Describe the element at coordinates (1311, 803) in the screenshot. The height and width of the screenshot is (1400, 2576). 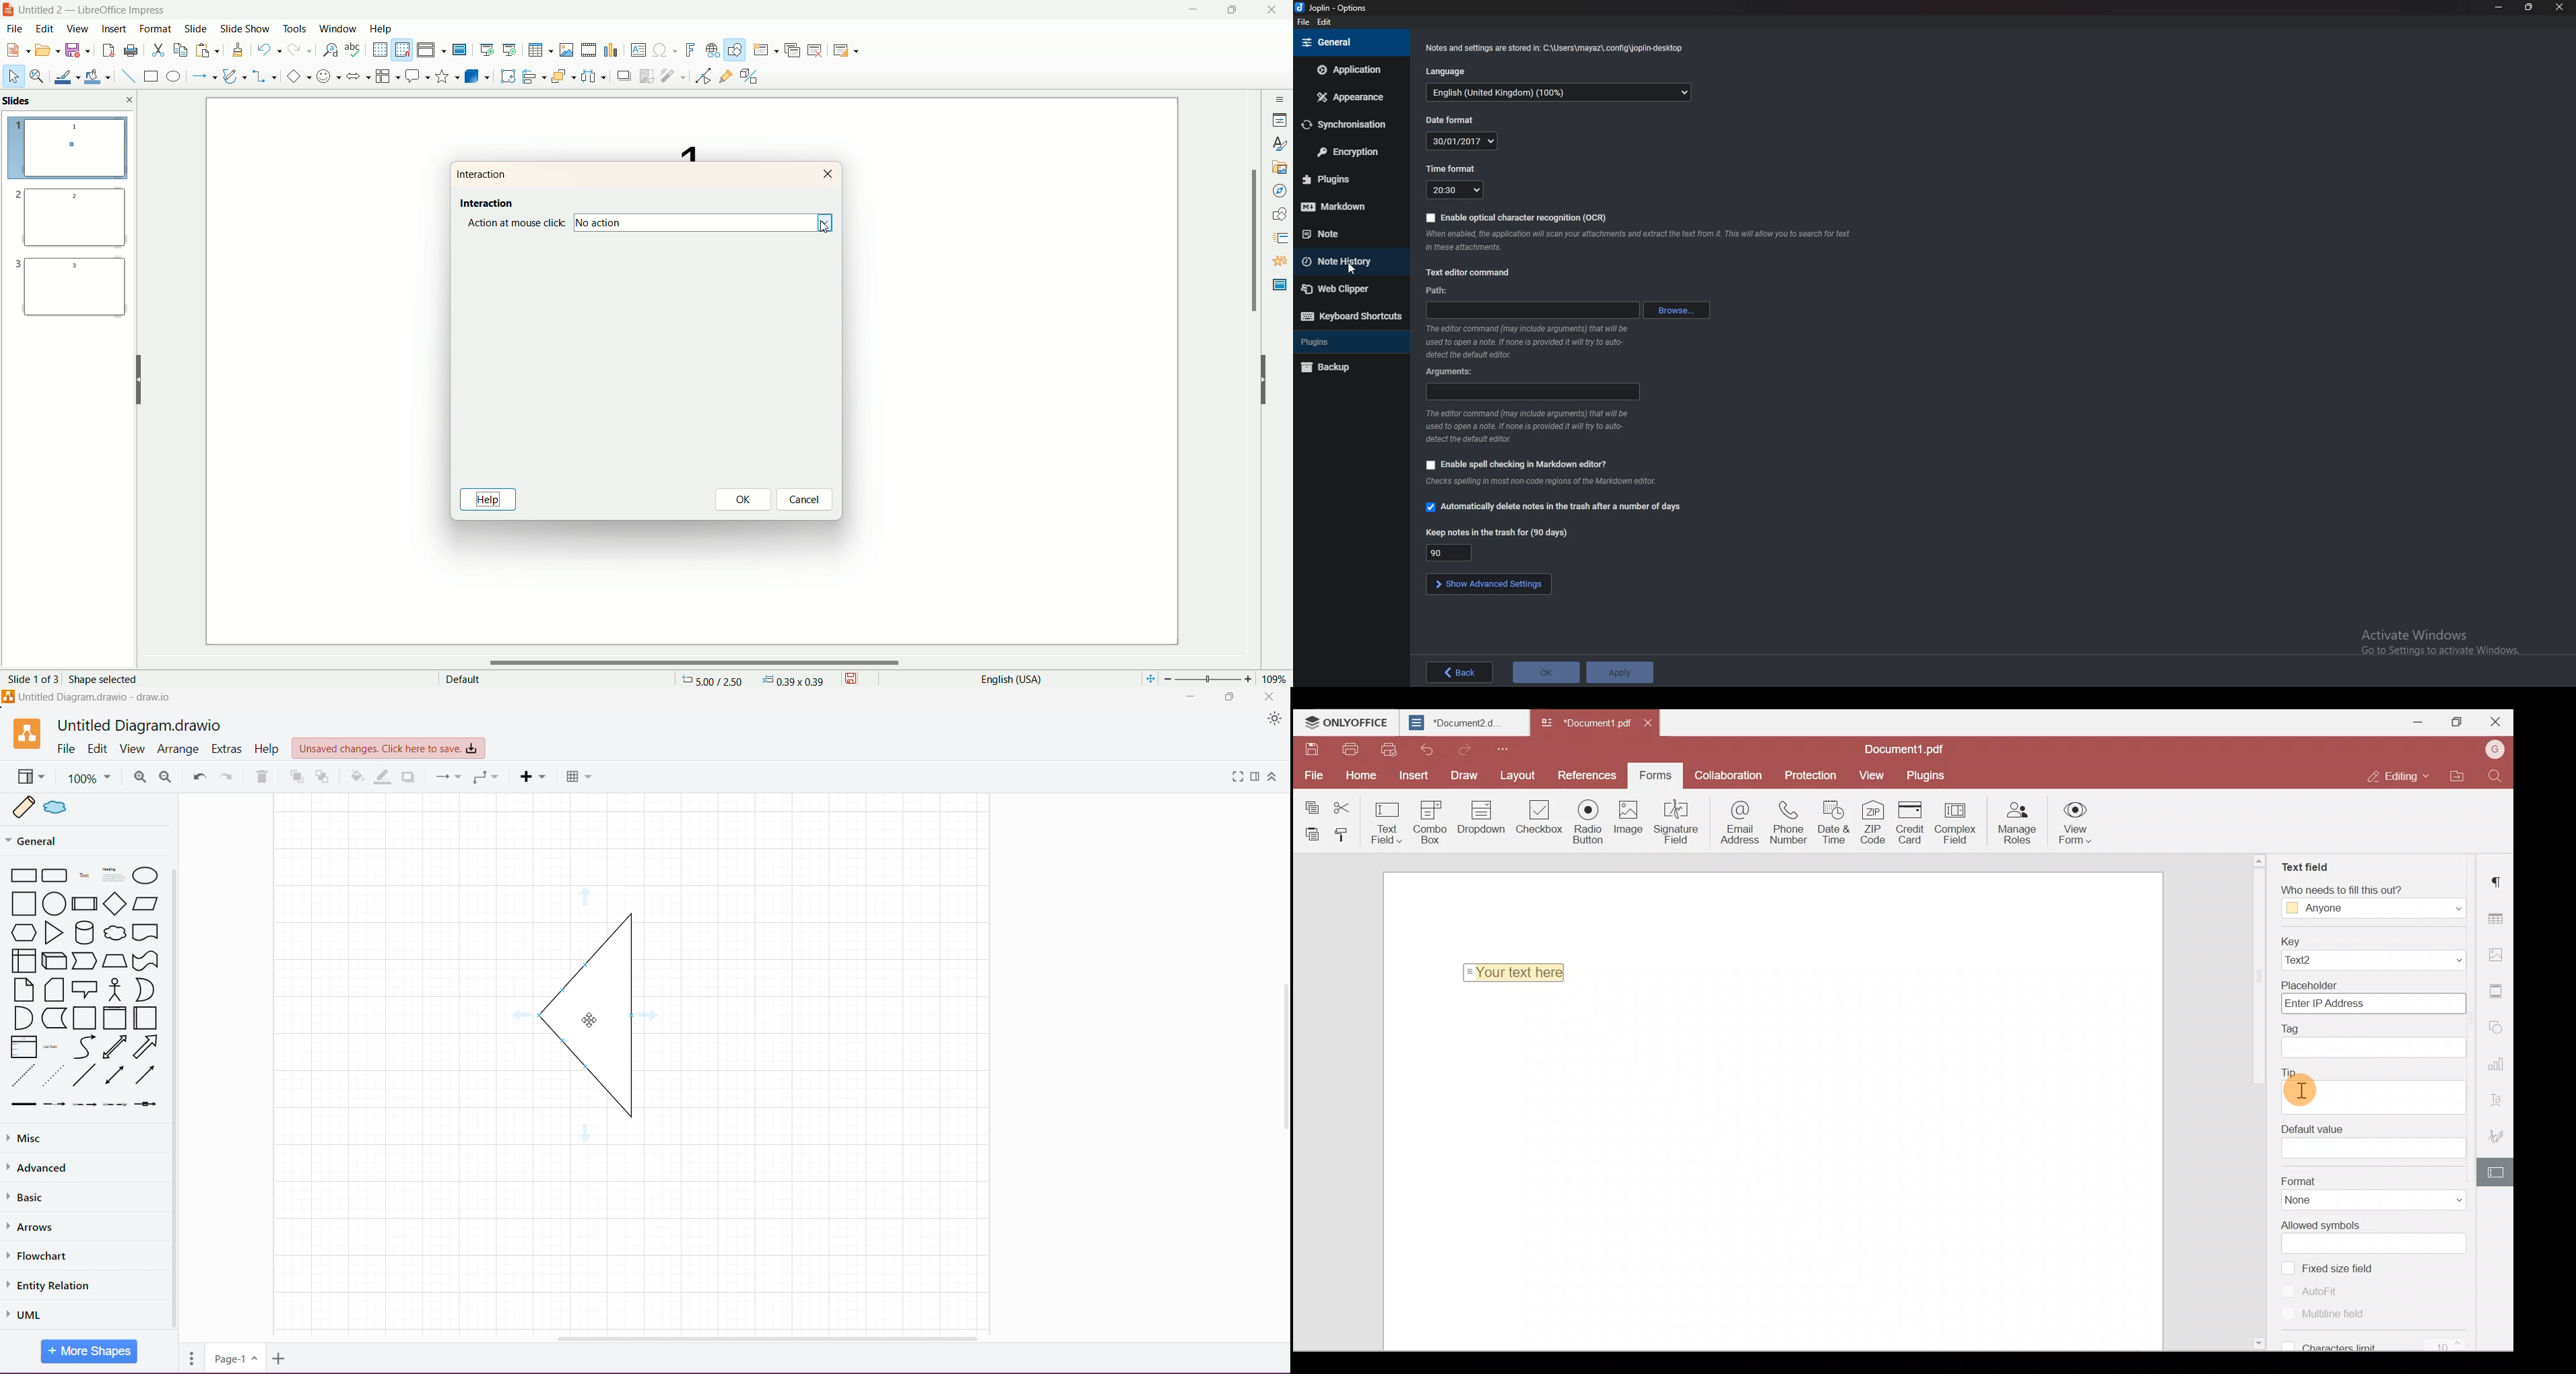
I see `Copy` at that location.